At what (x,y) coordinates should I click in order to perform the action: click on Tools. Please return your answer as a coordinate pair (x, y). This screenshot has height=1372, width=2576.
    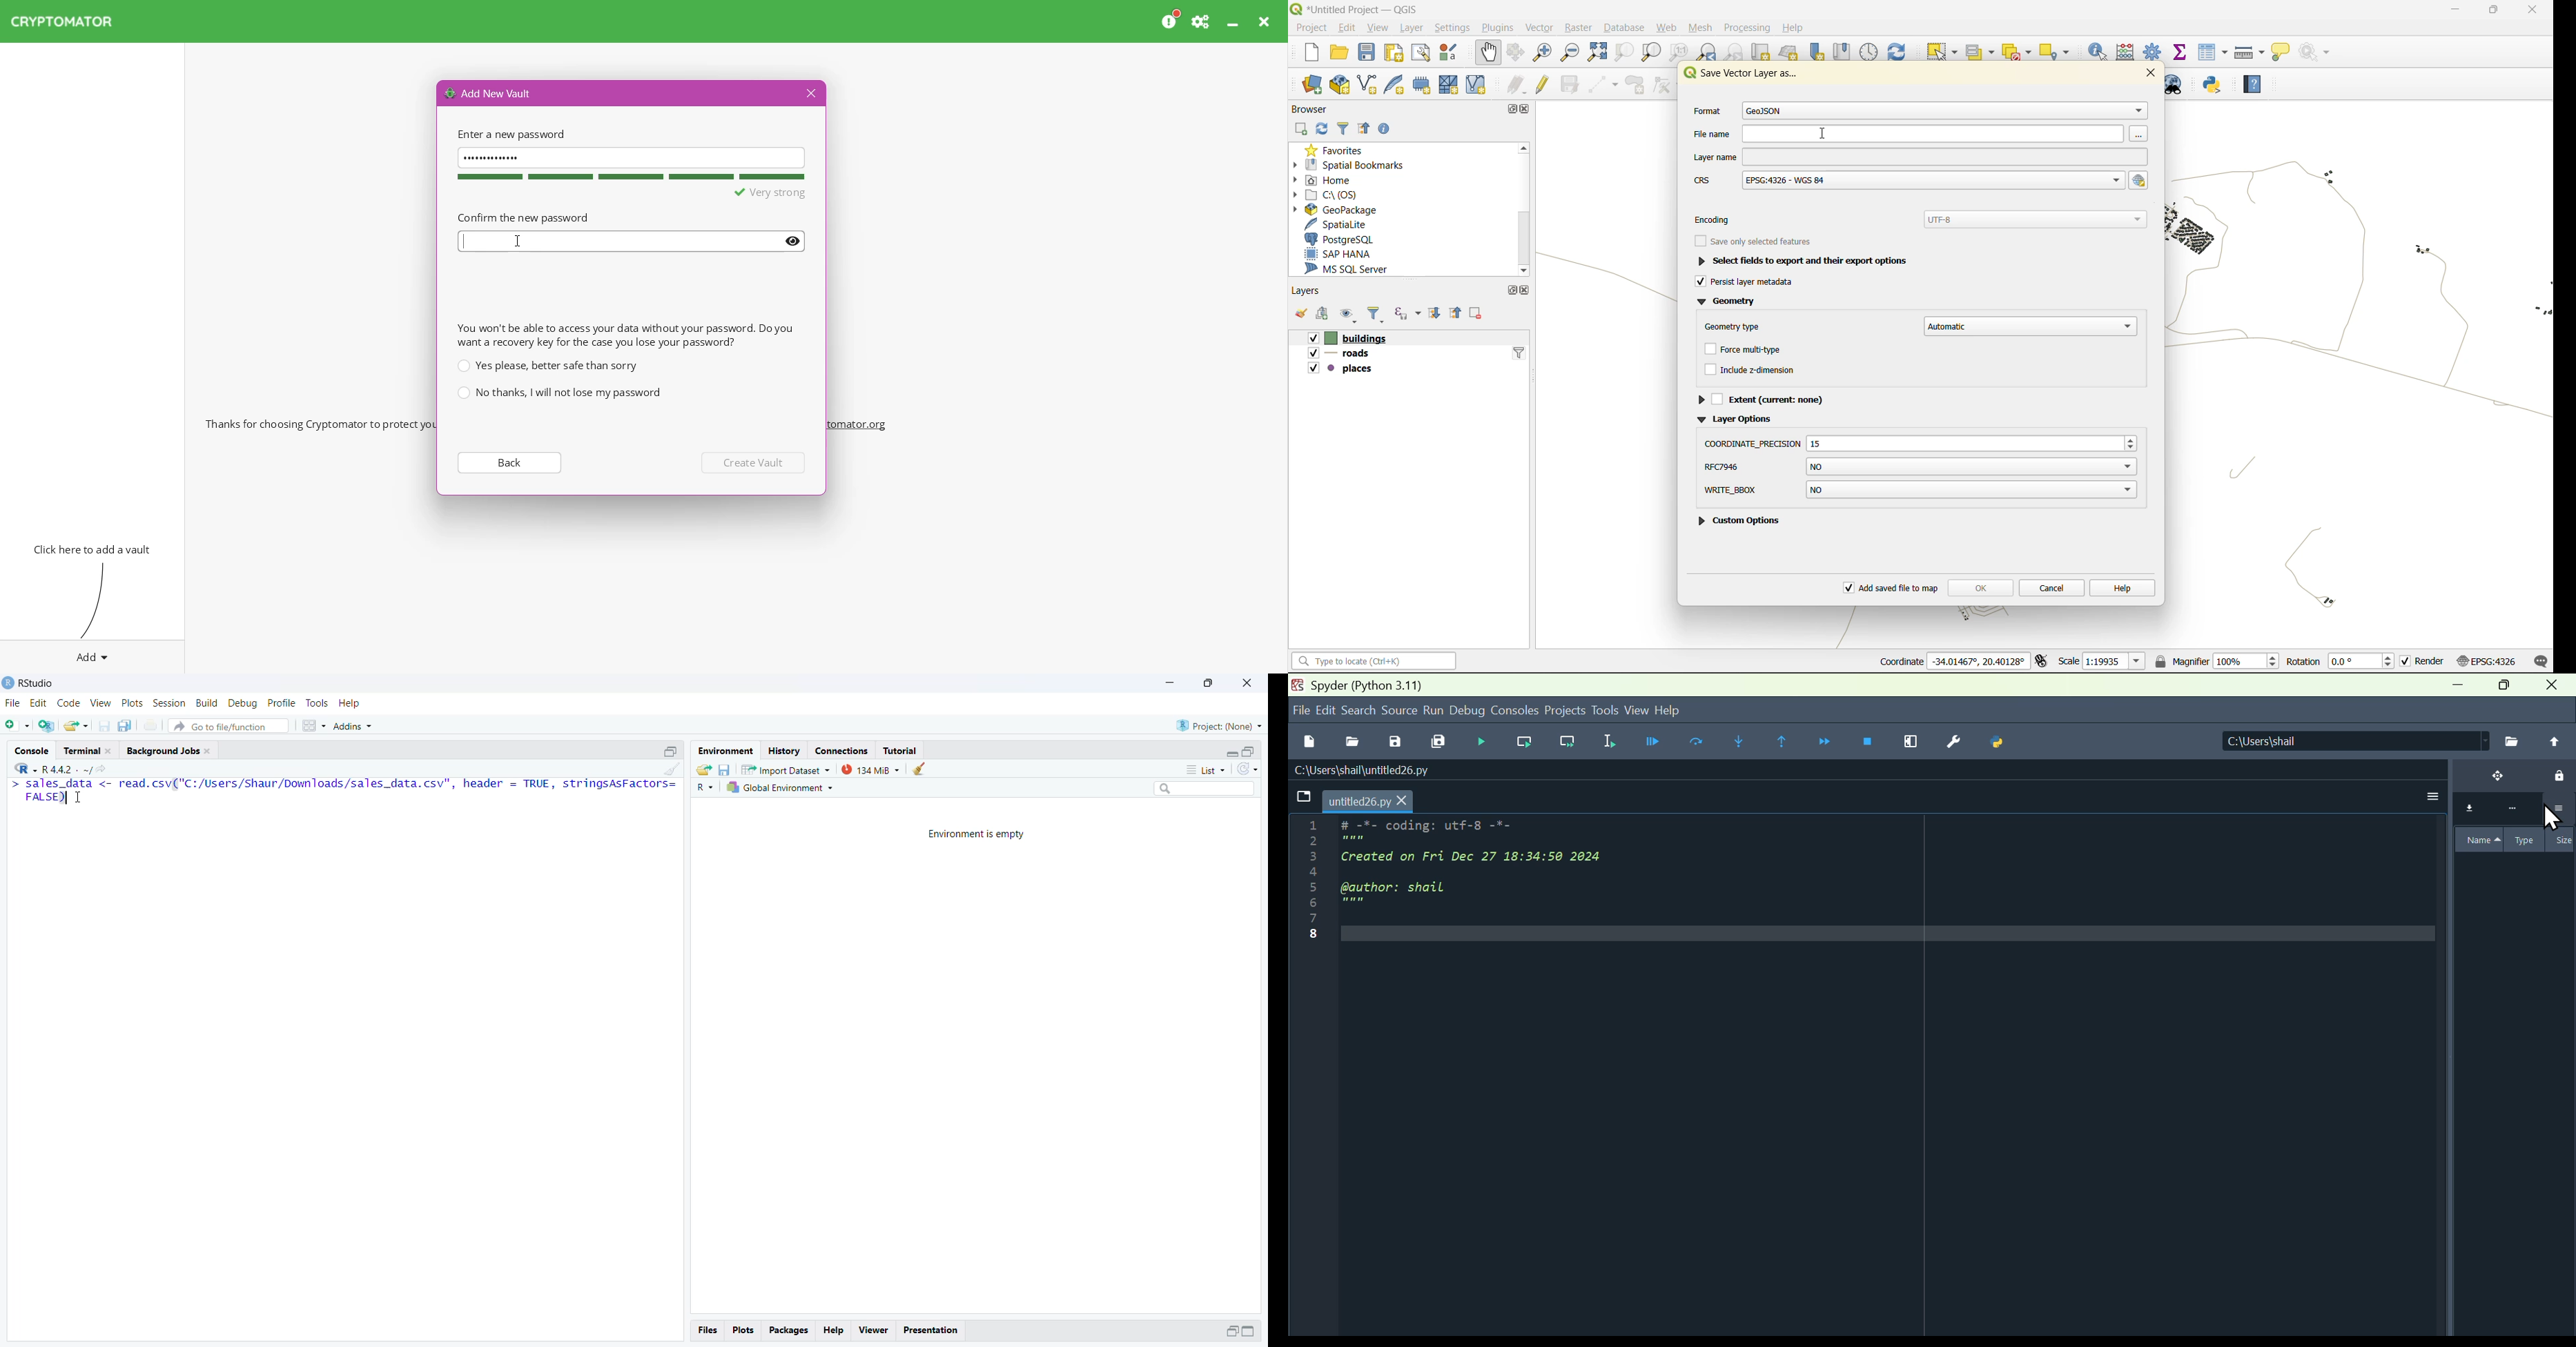
    Looking at the image, I should click on (317, 703).